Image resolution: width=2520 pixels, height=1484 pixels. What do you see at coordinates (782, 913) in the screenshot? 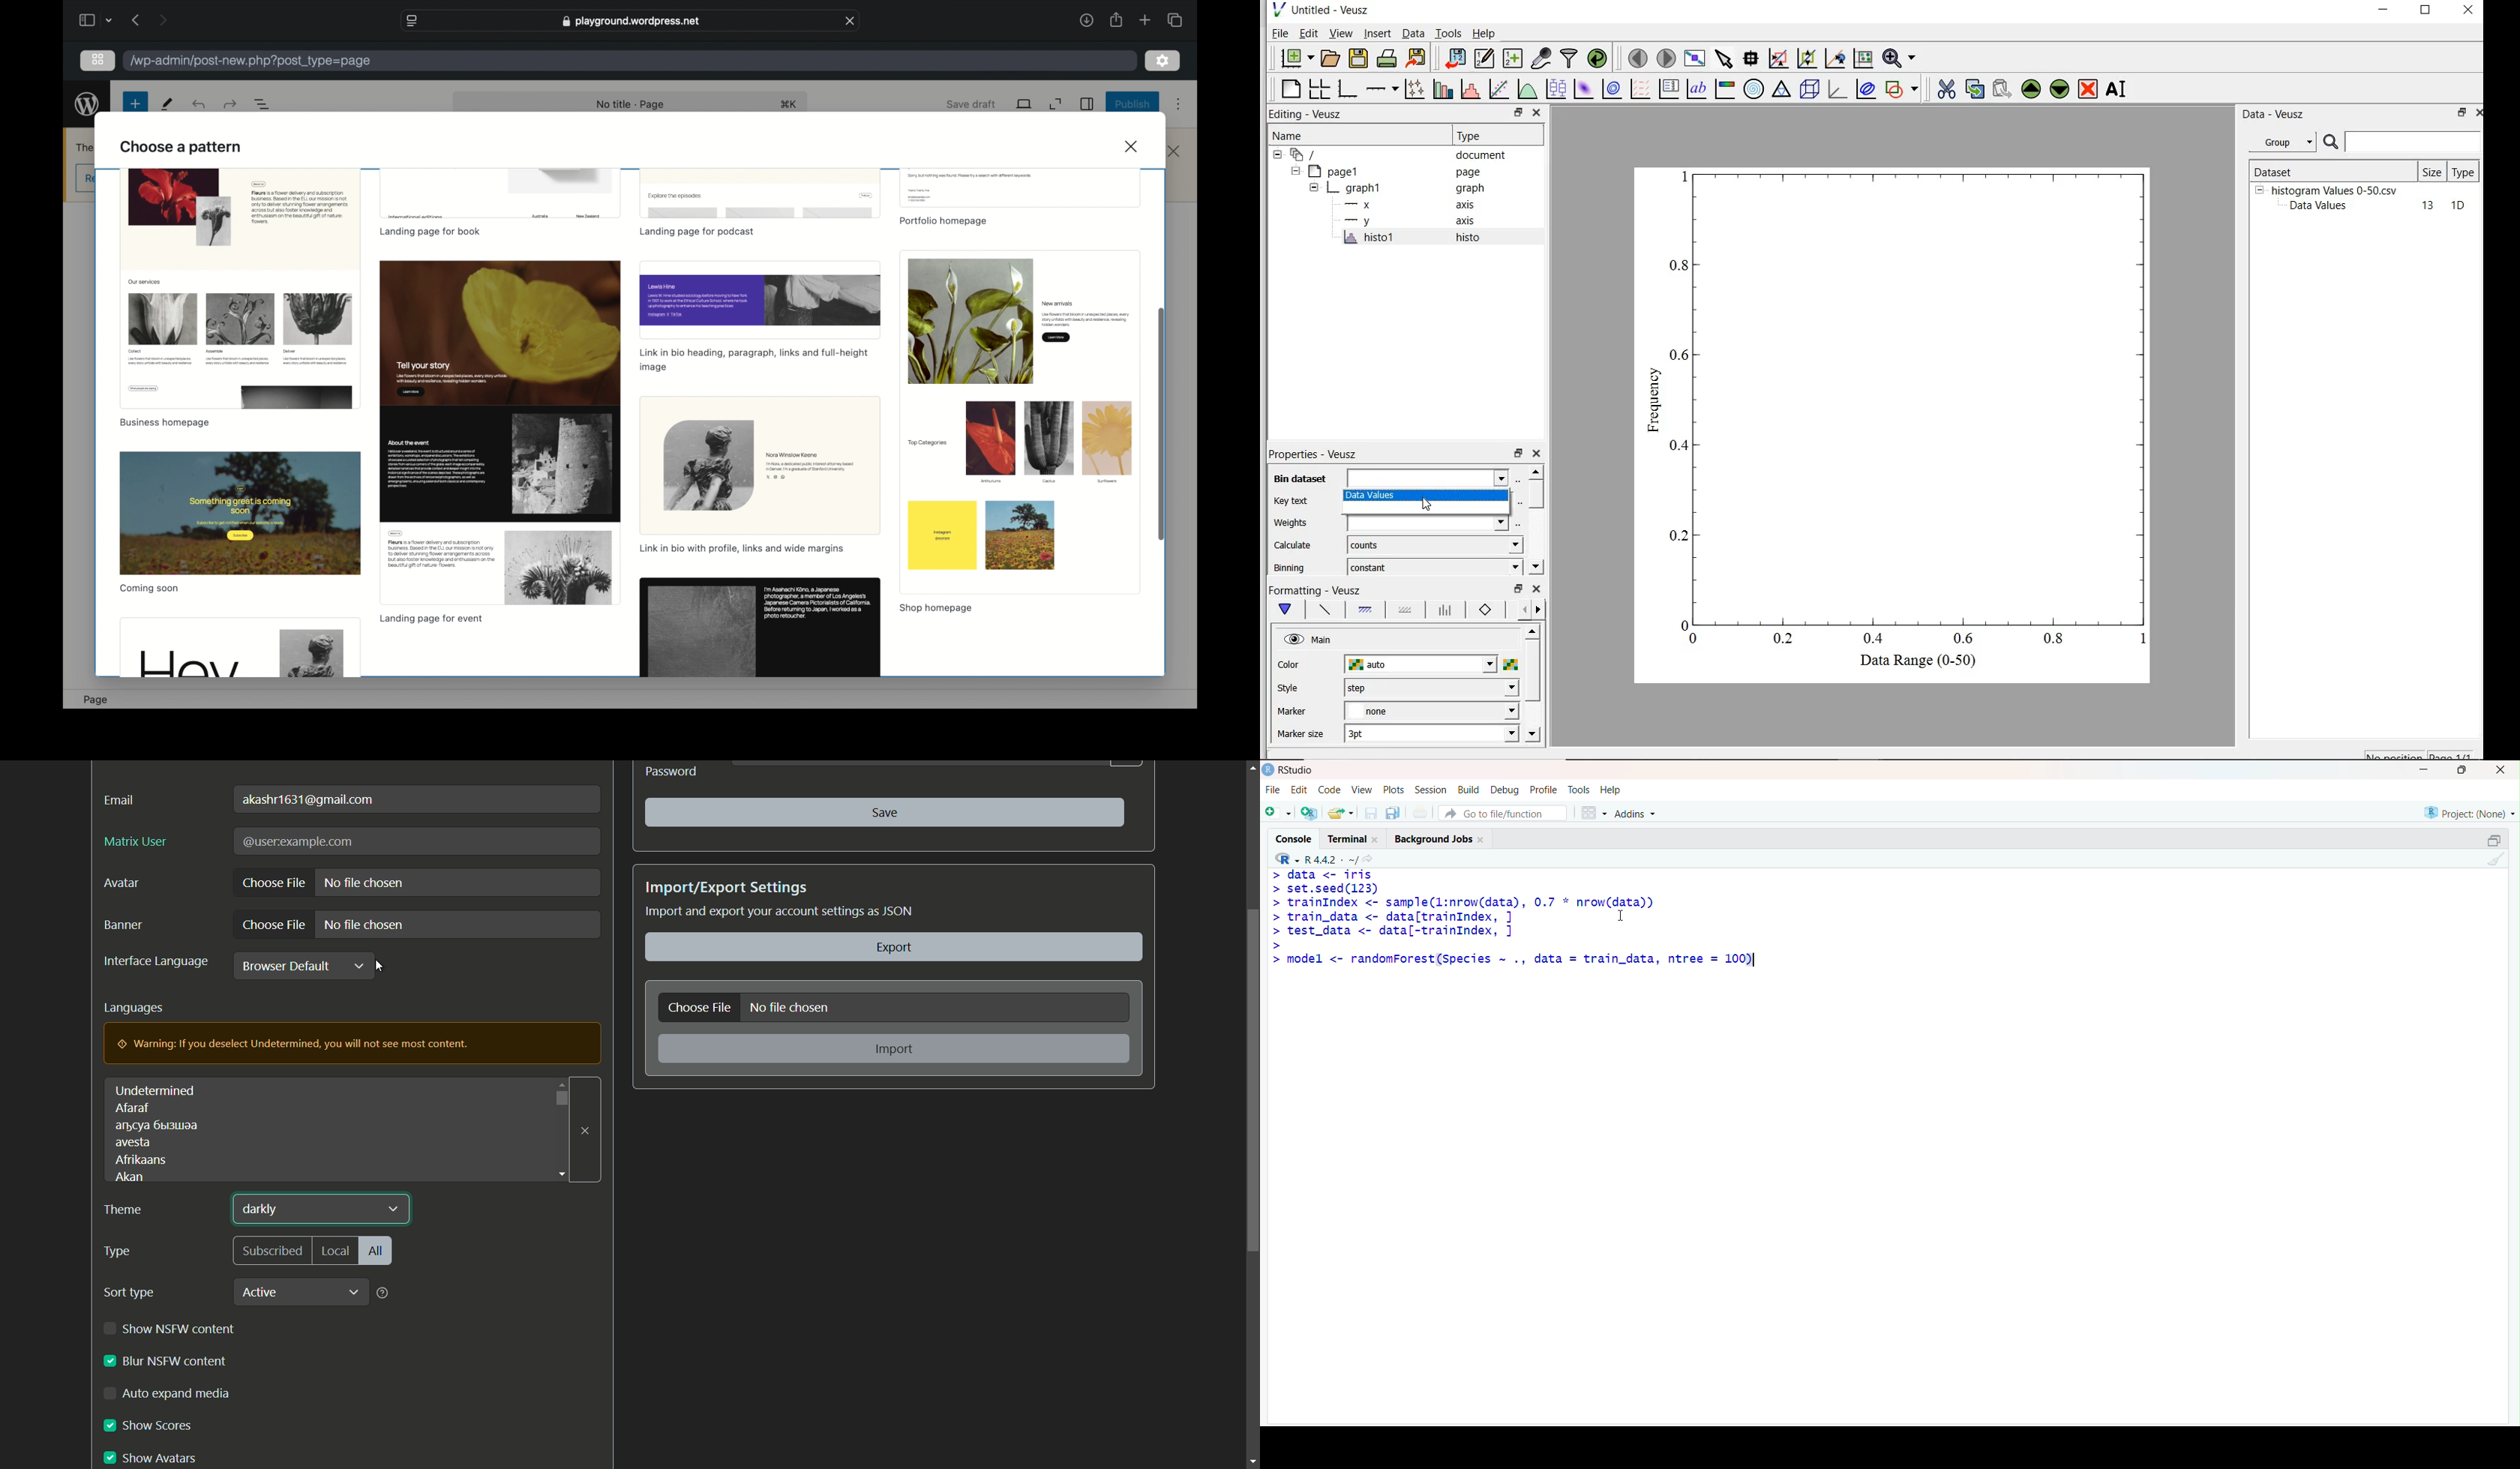
I see `Import and export your account settings as JSON` at bounding box center [782, 913].